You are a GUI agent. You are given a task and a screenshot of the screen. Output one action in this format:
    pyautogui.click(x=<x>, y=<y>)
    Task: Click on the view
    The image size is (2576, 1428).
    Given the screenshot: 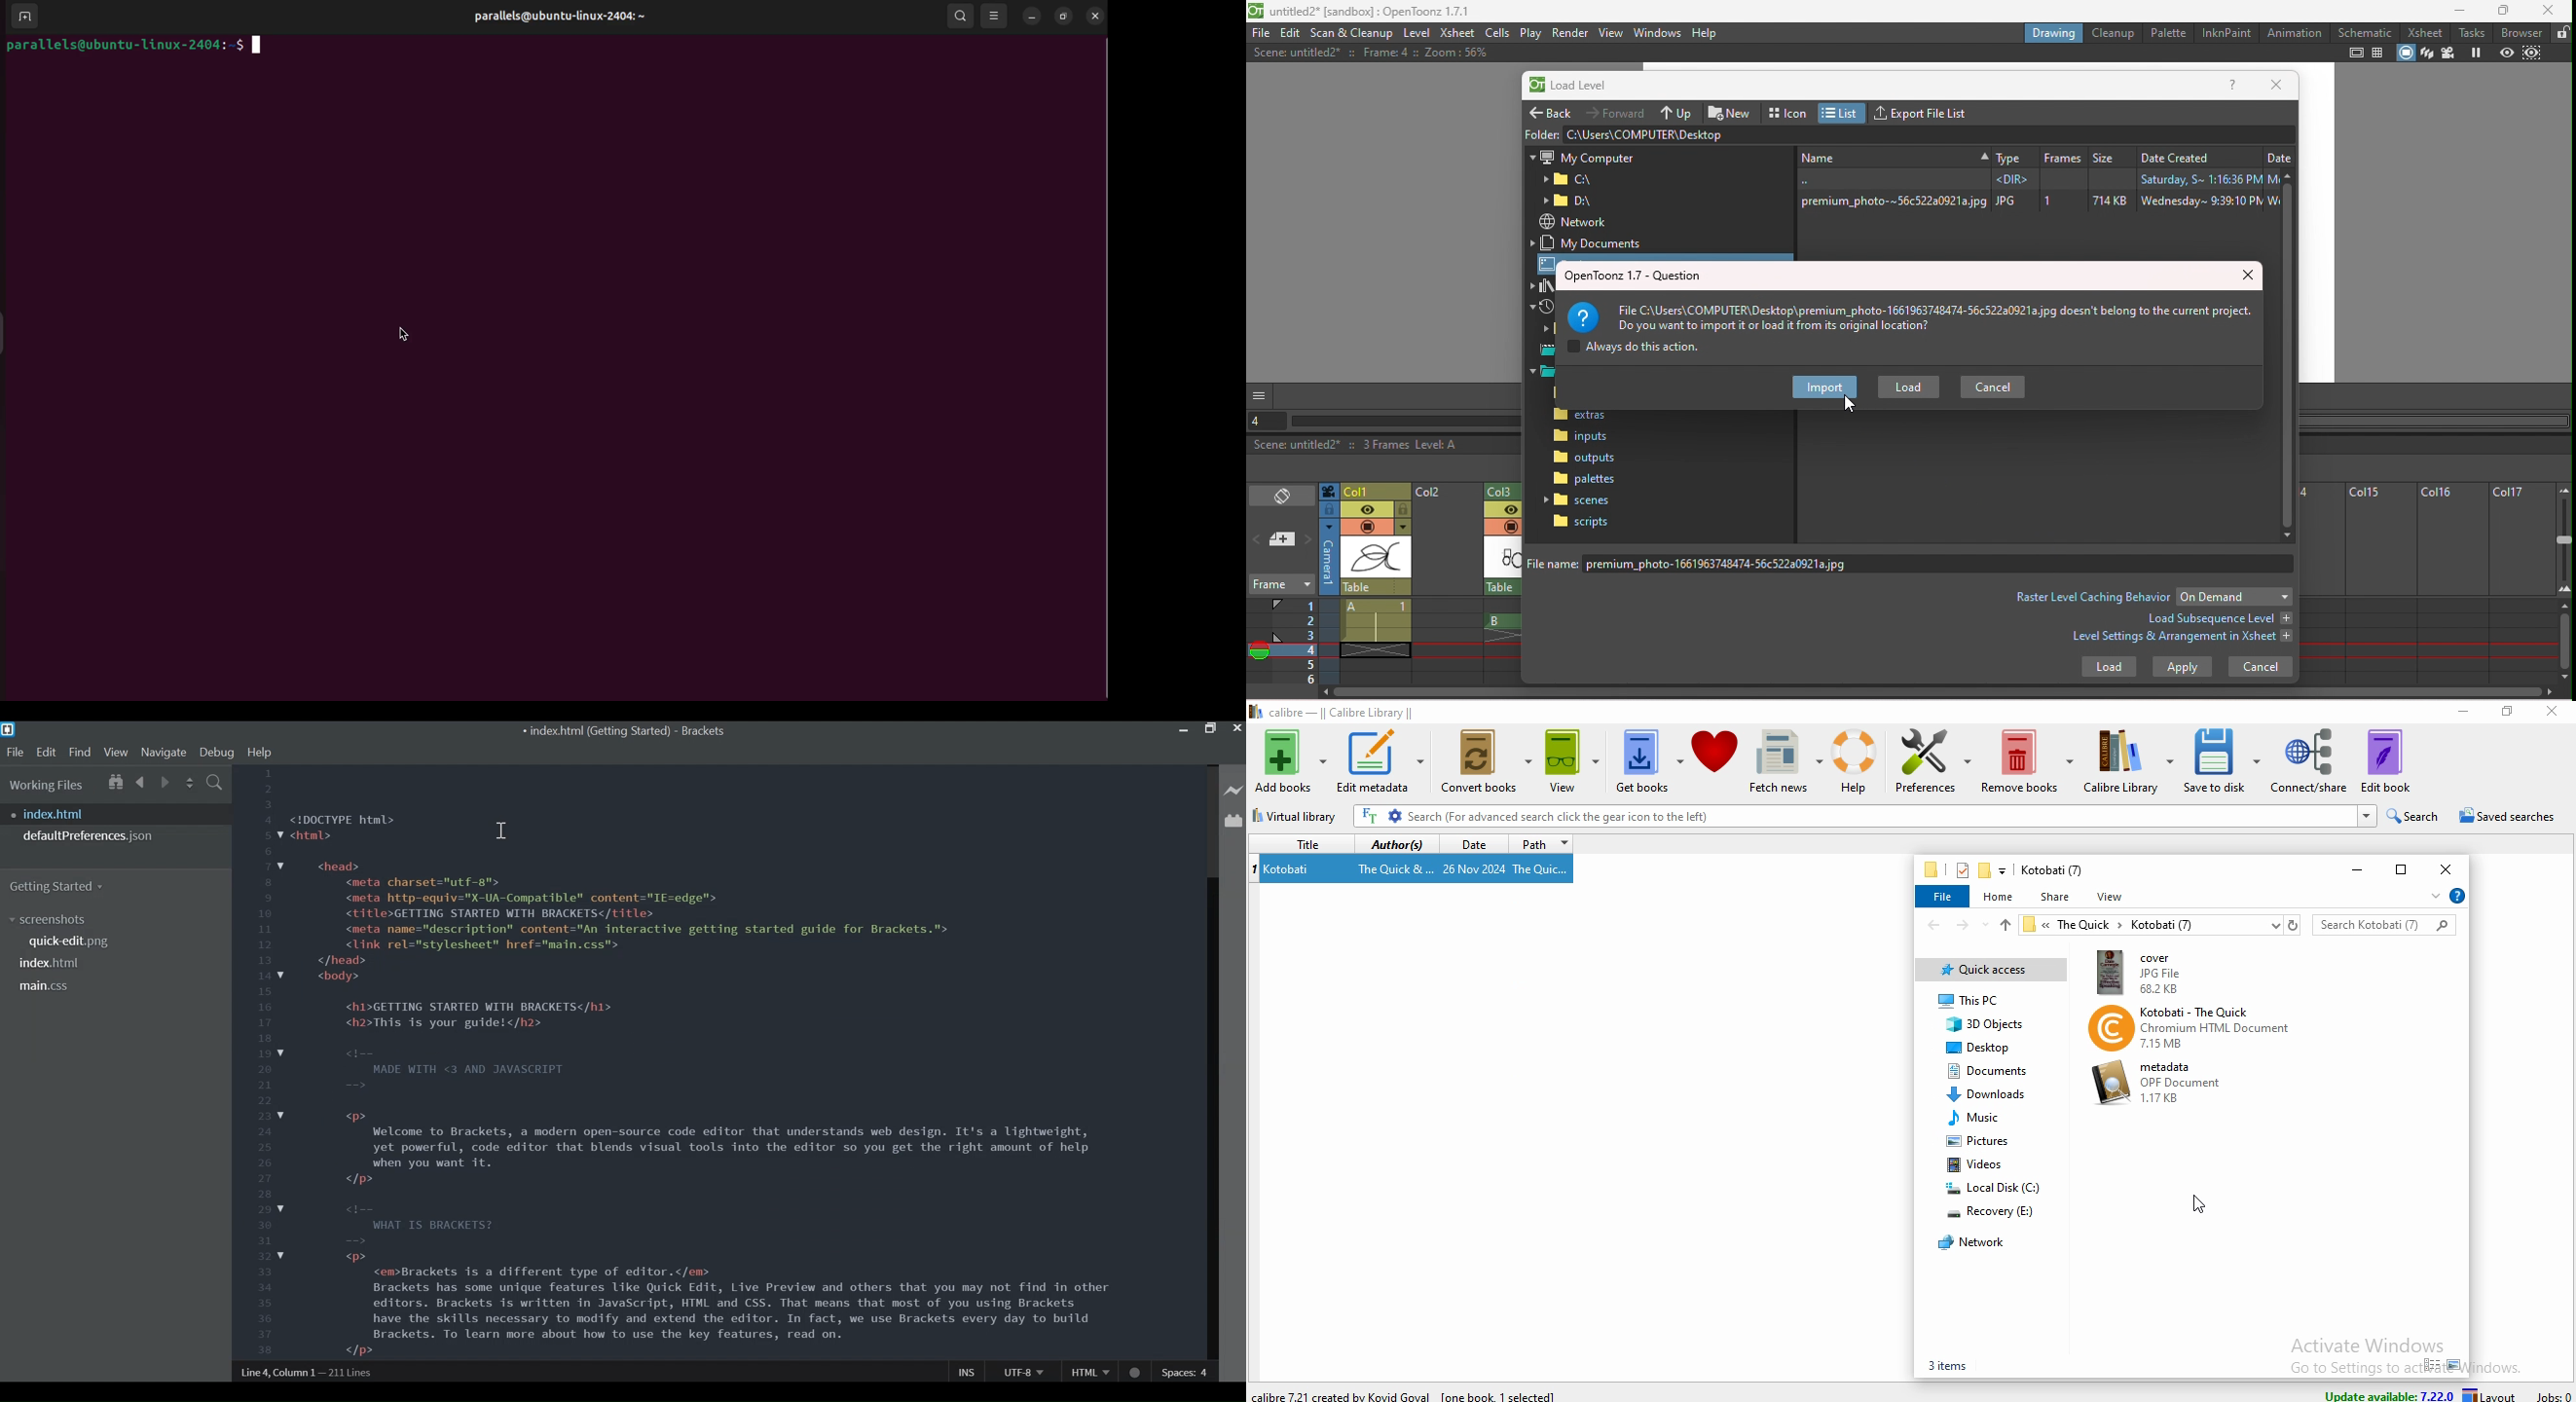 What is the action you would take?
    pyautogui.click(x=1574, y=762)
    